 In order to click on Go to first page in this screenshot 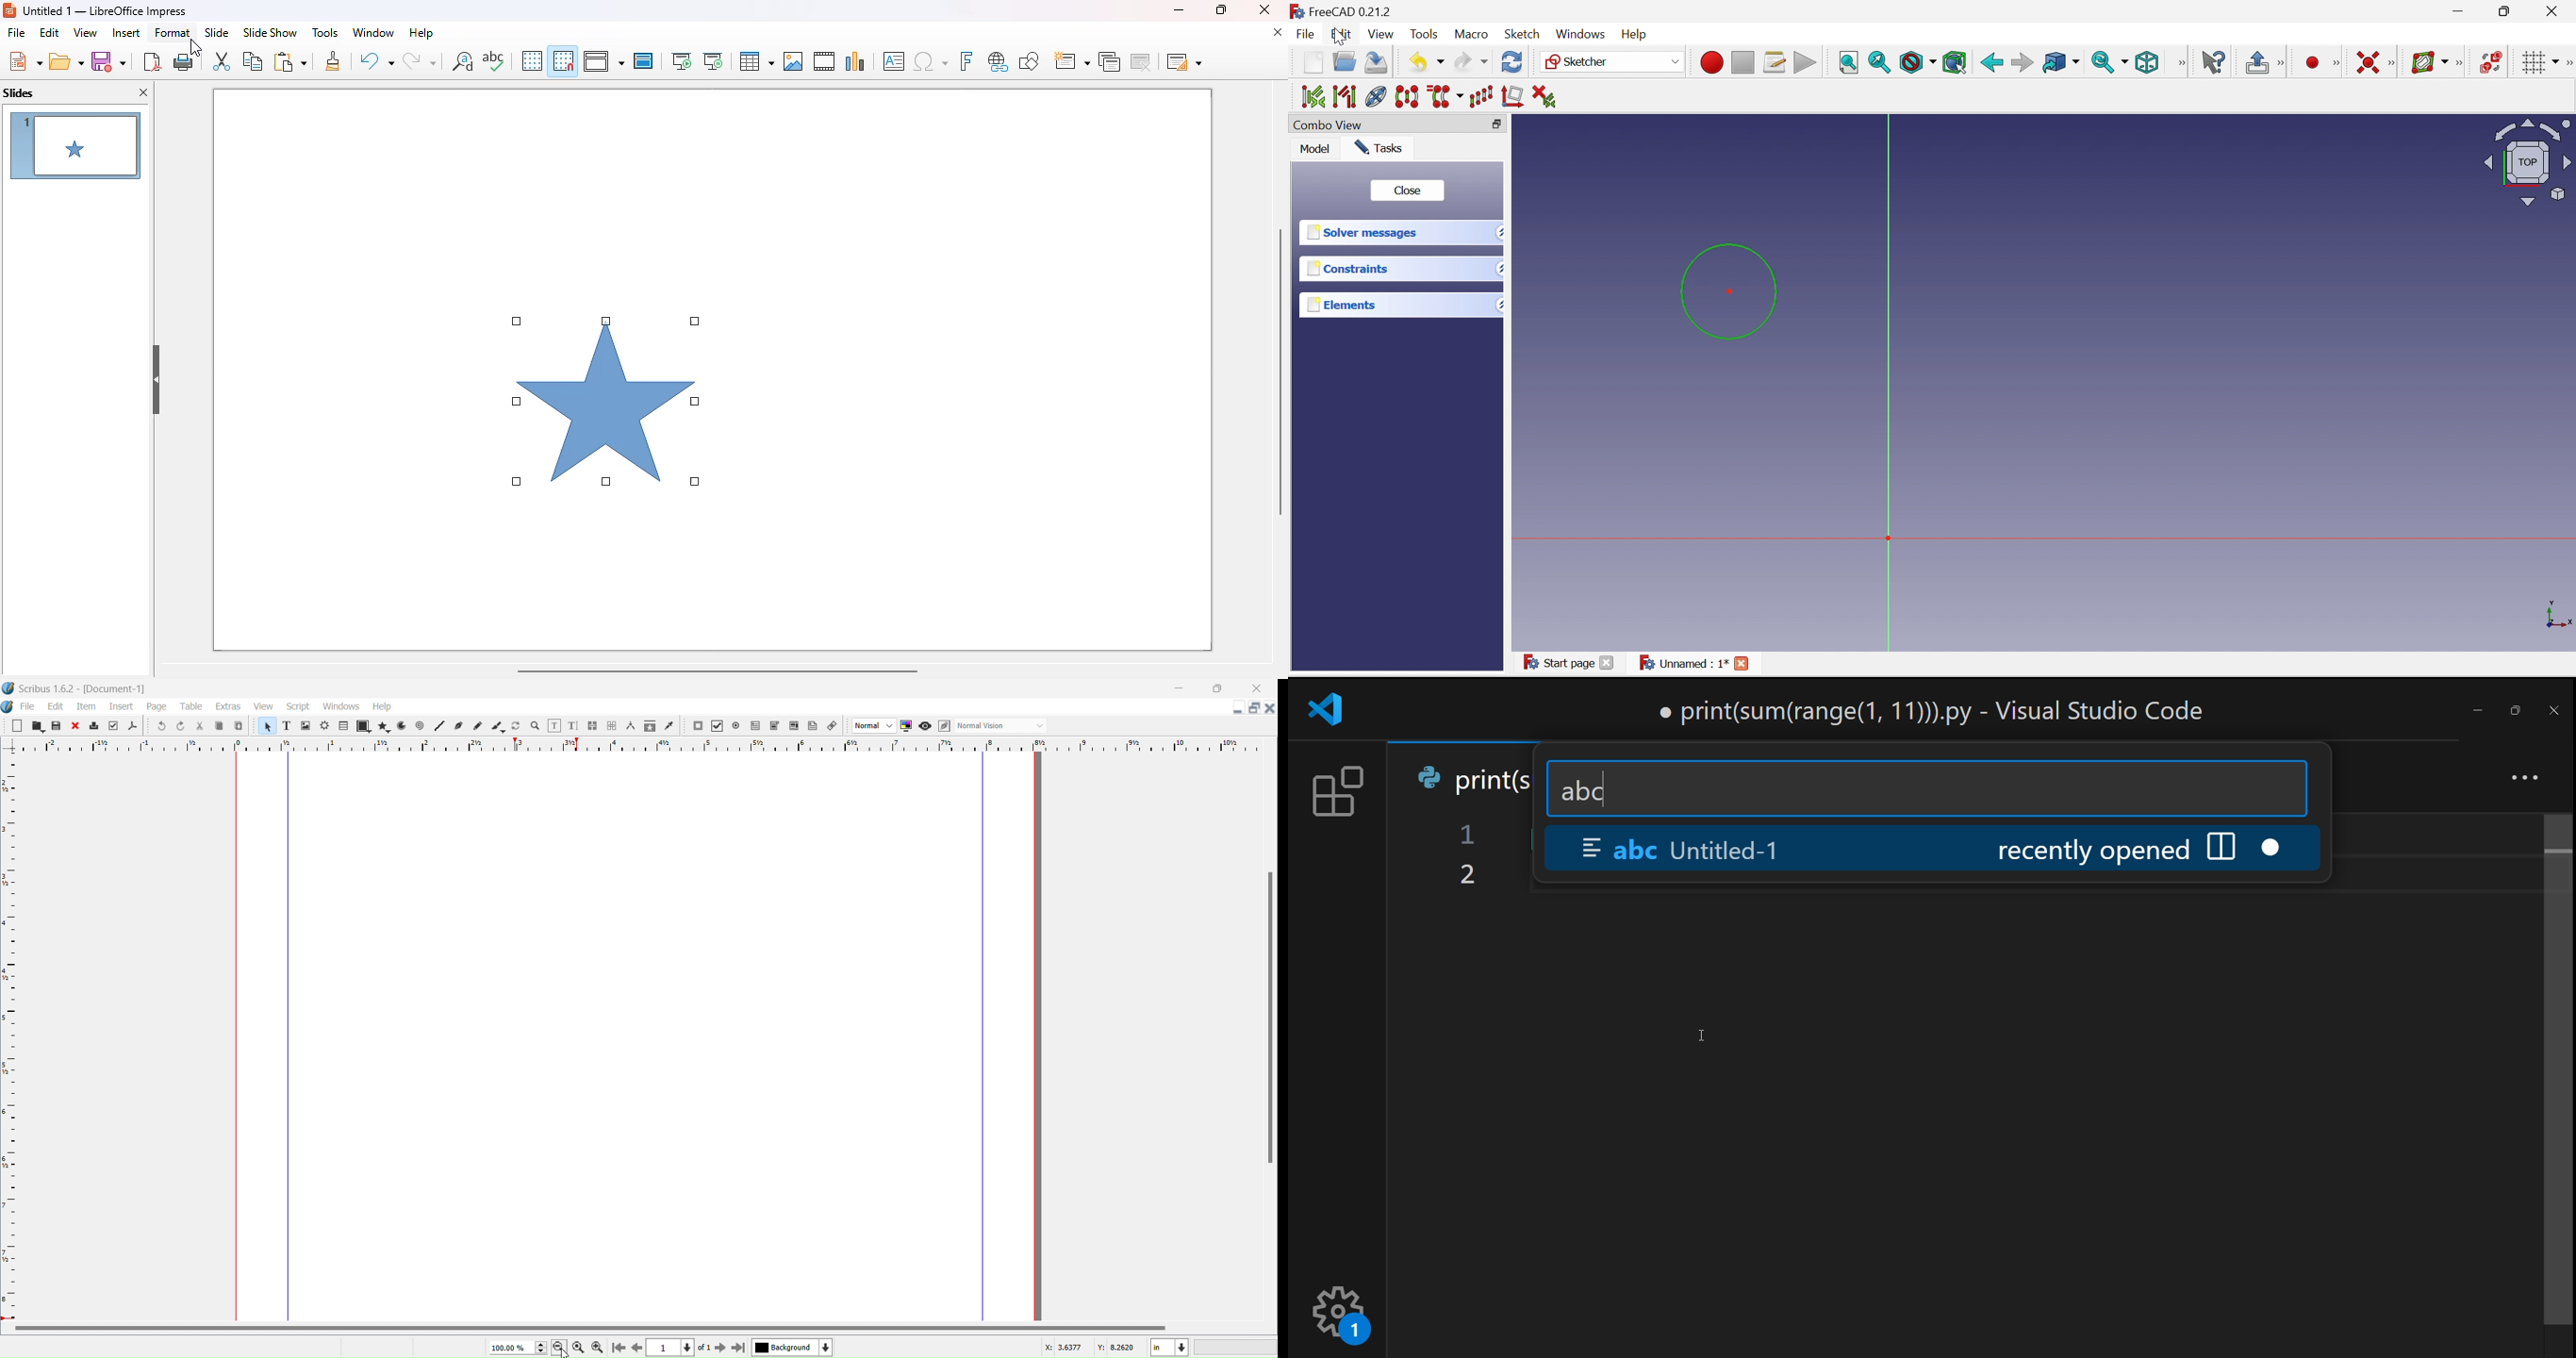, I will do `click(617, 1348)`.